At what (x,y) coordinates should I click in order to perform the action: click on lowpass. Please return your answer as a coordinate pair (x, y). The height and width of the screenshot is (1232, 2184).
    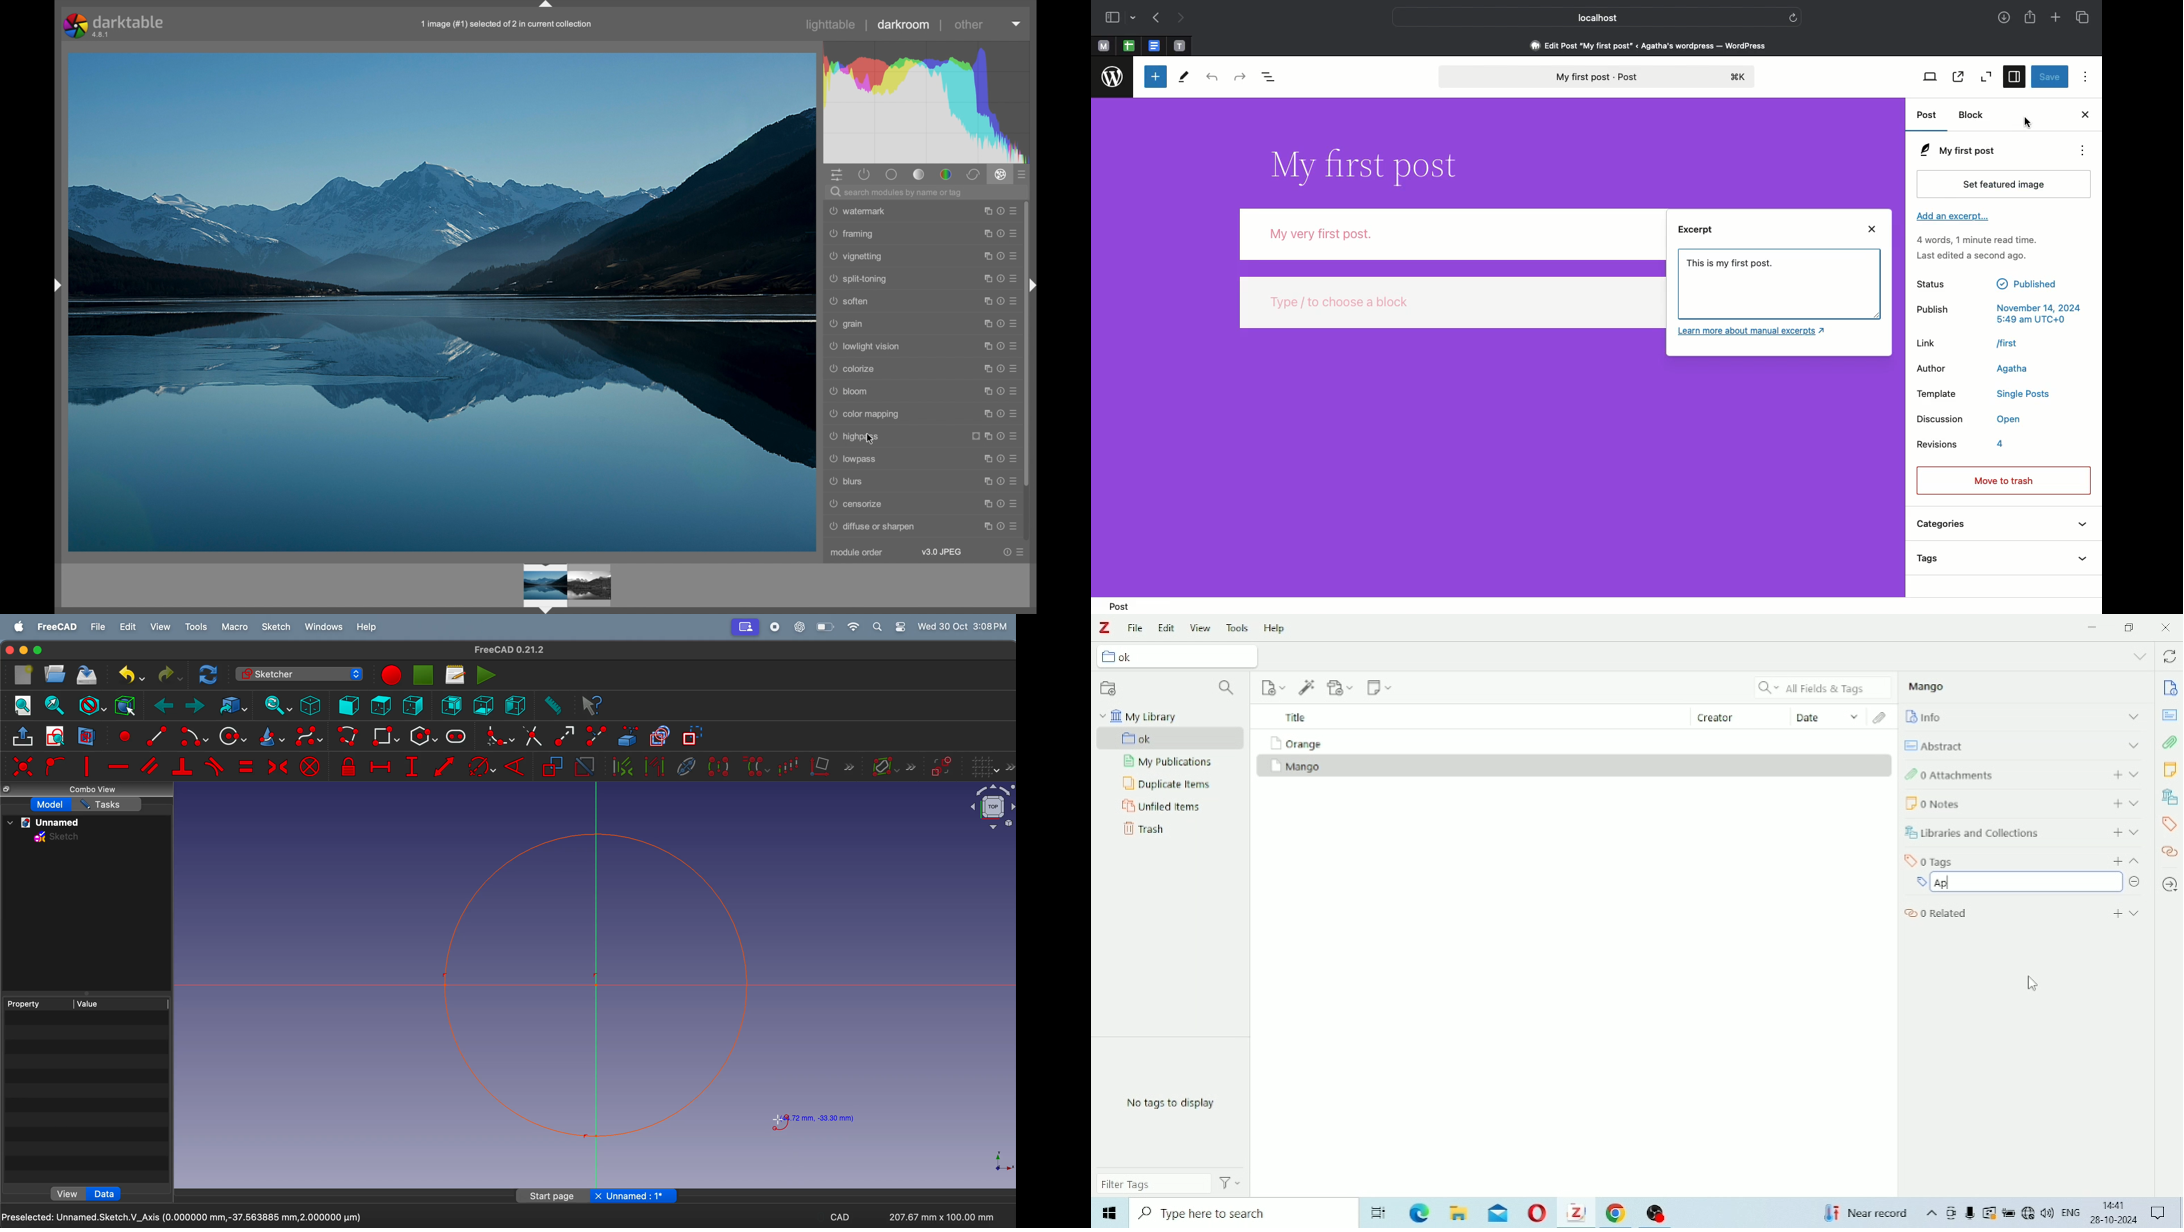
    Looking at the image, I should click on (854, 459).